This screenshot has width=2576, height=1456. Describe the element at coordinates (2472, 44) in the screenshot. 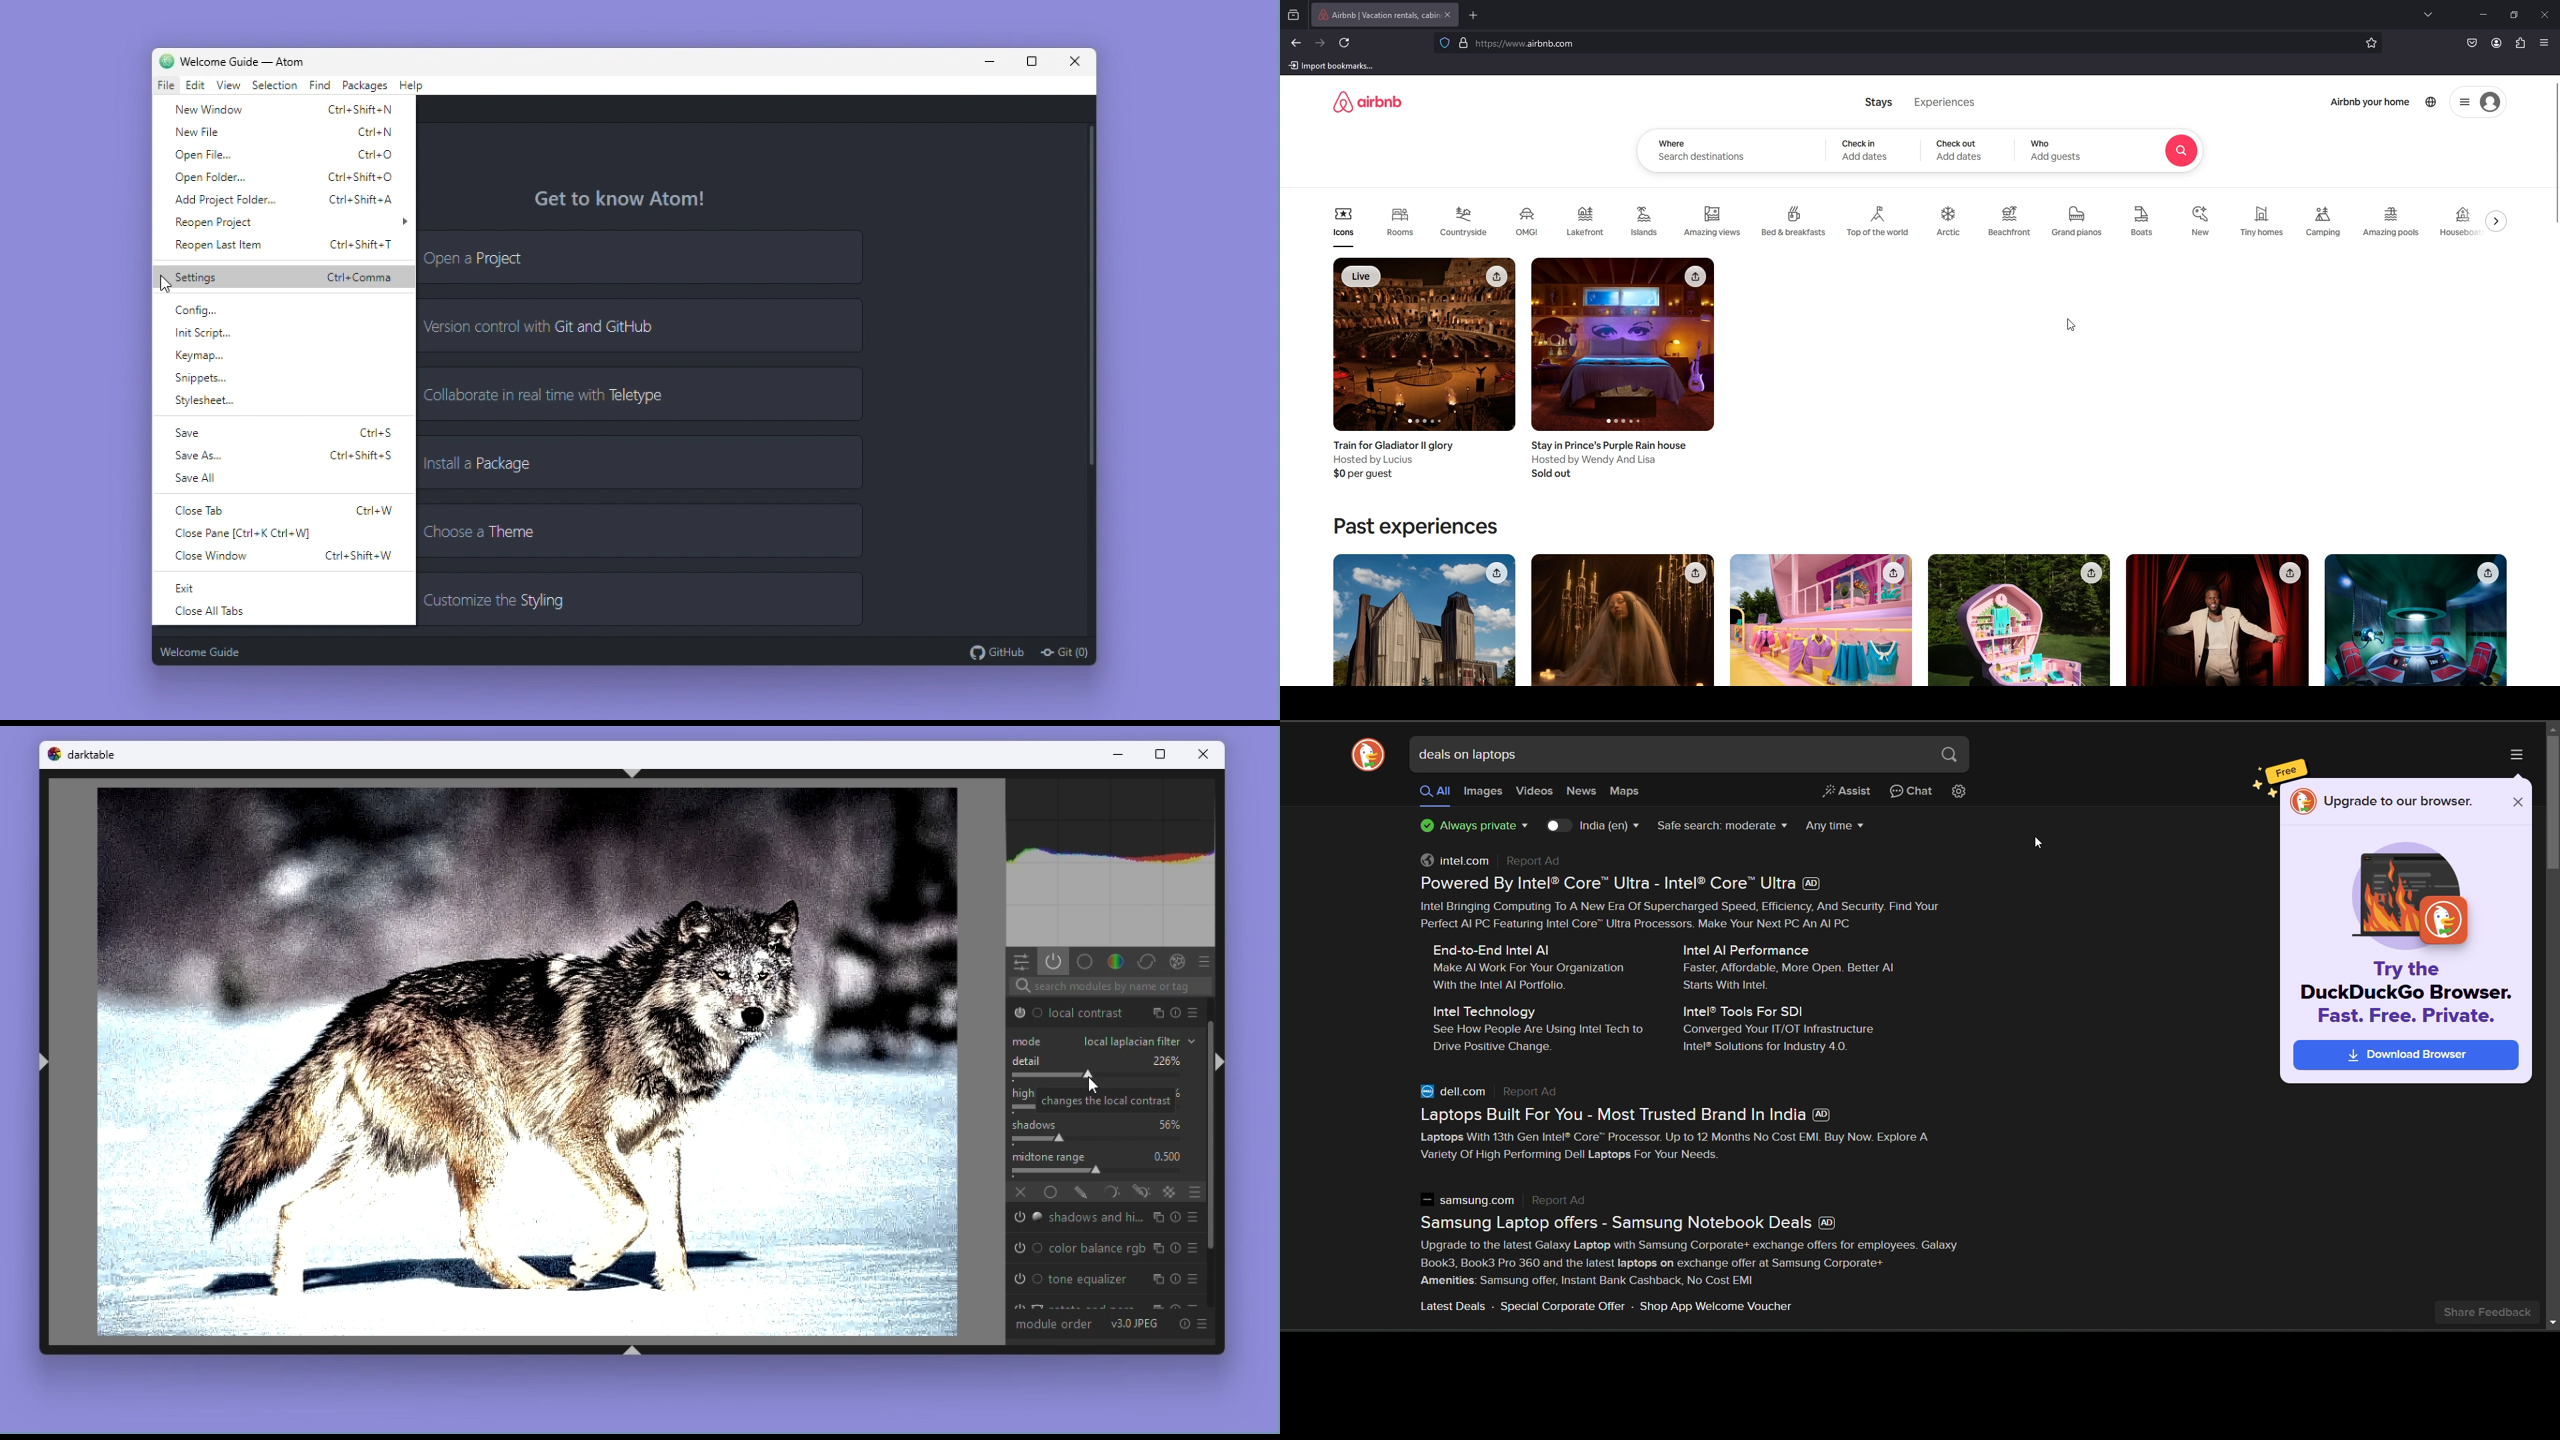

I see `save to pocket` at that location.